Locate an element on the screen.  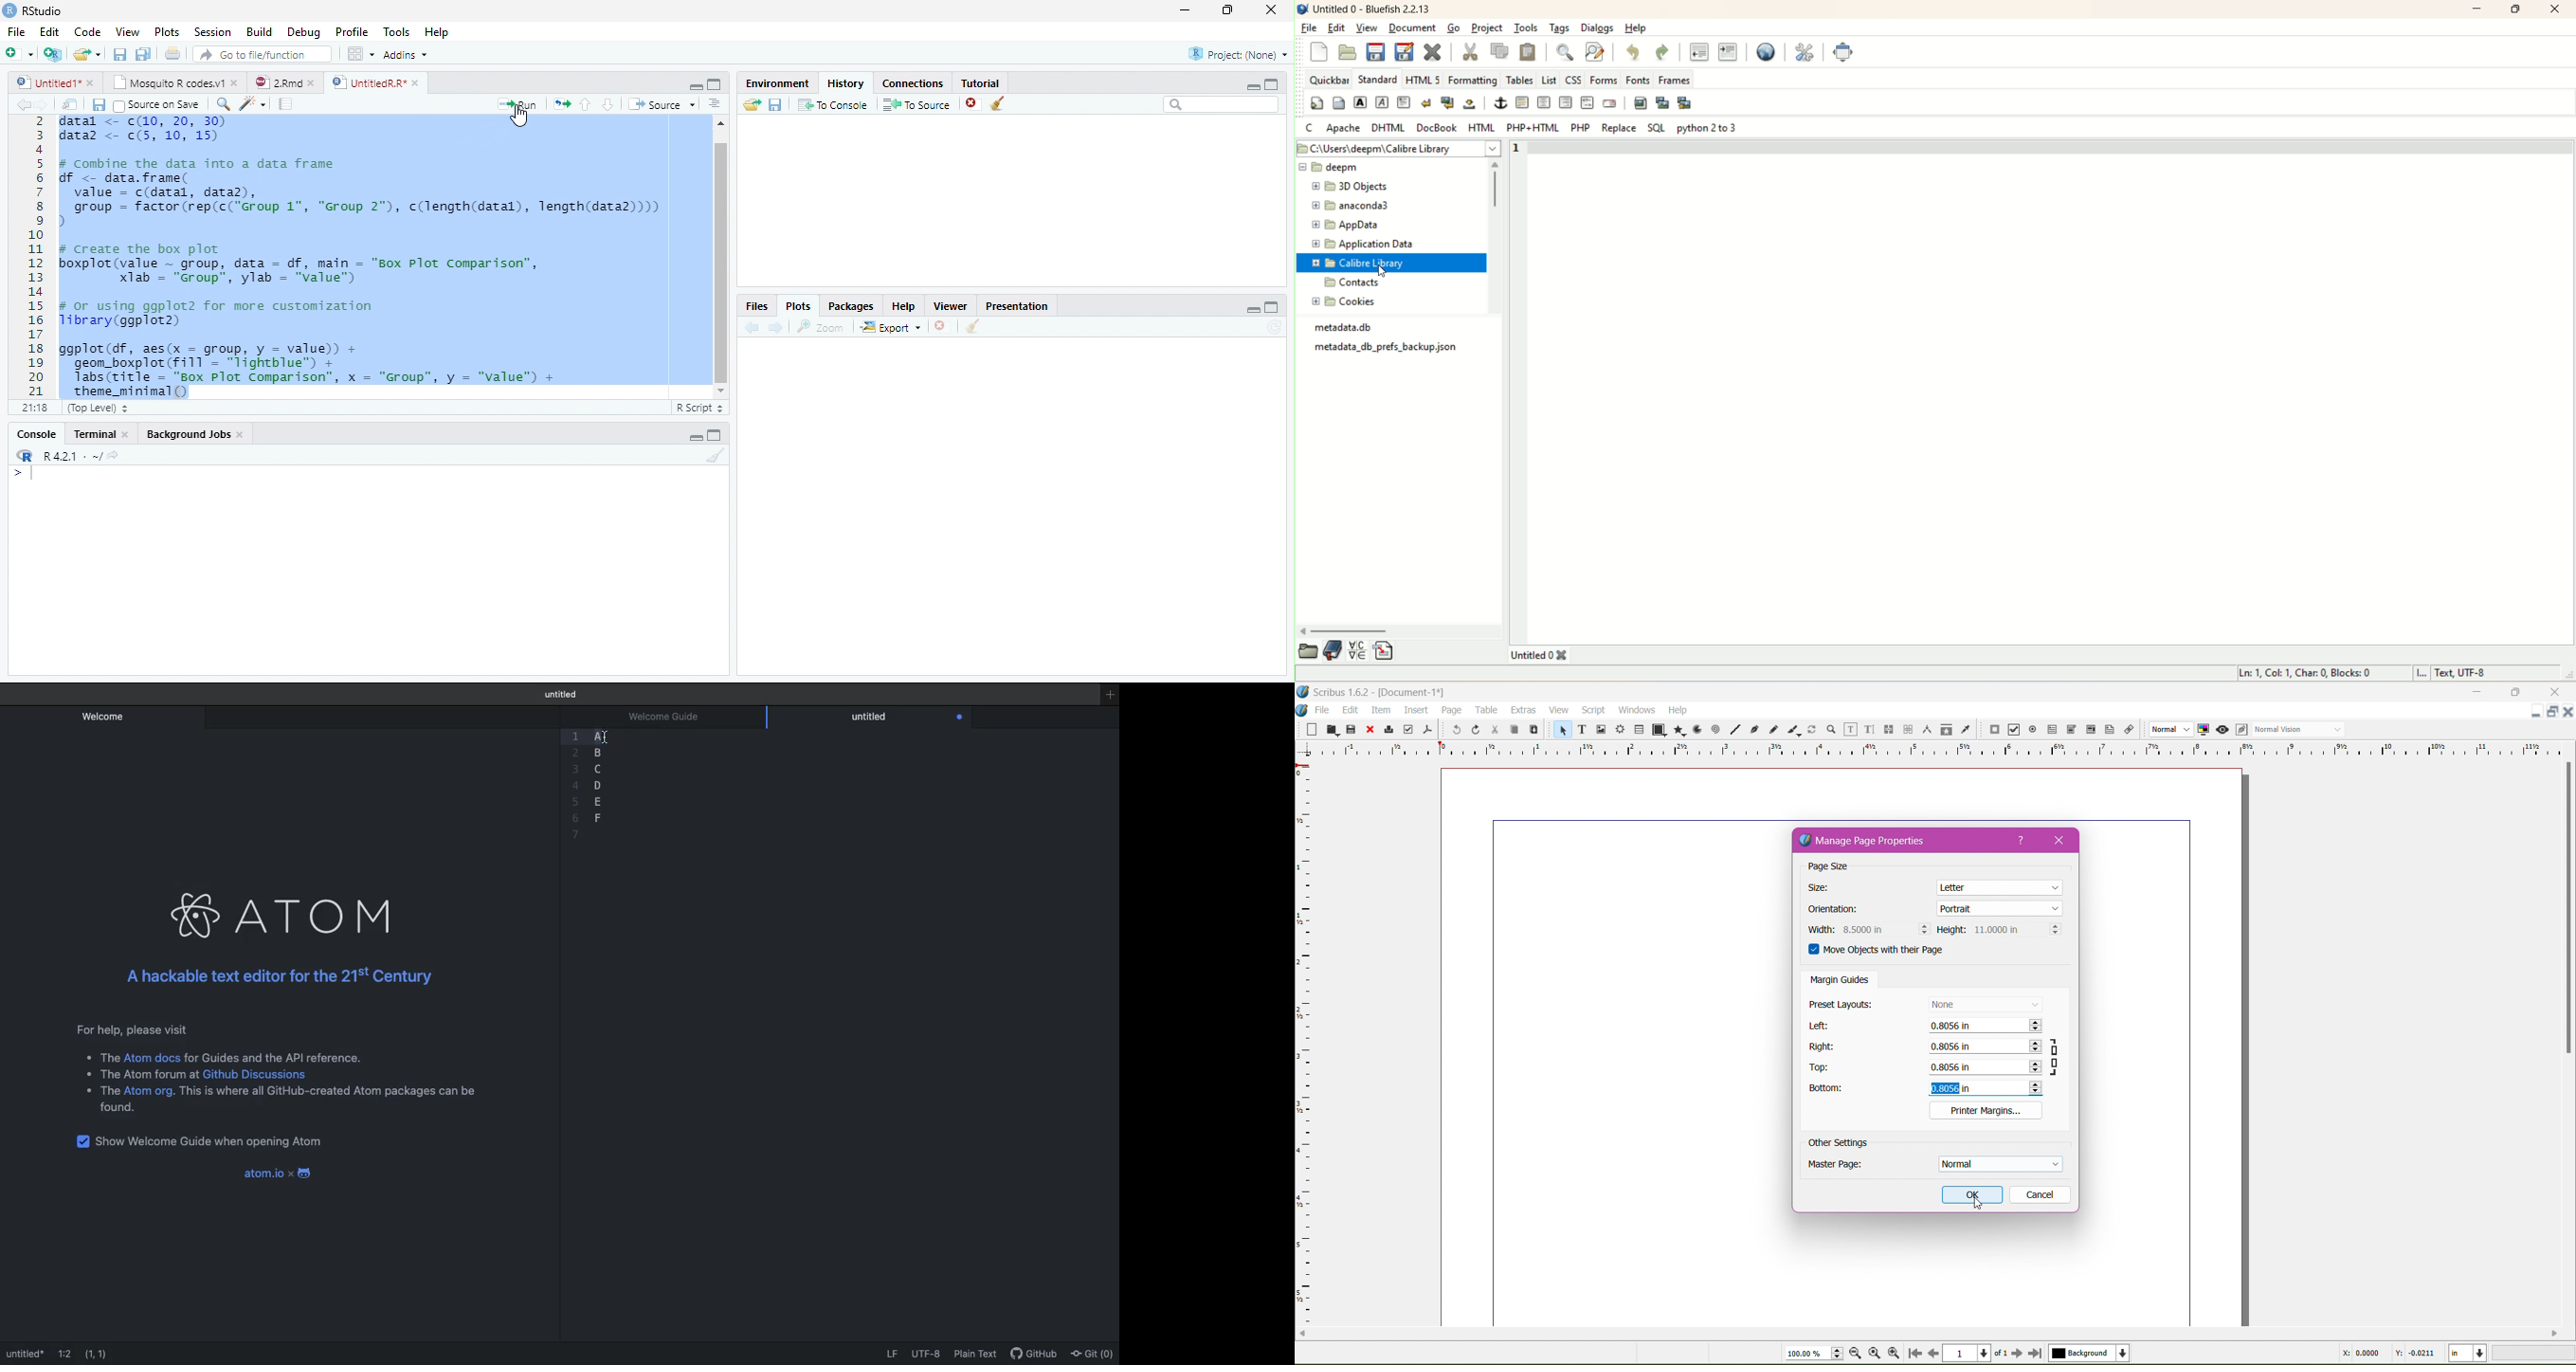
Clear console is located at coordinates (717, 455).